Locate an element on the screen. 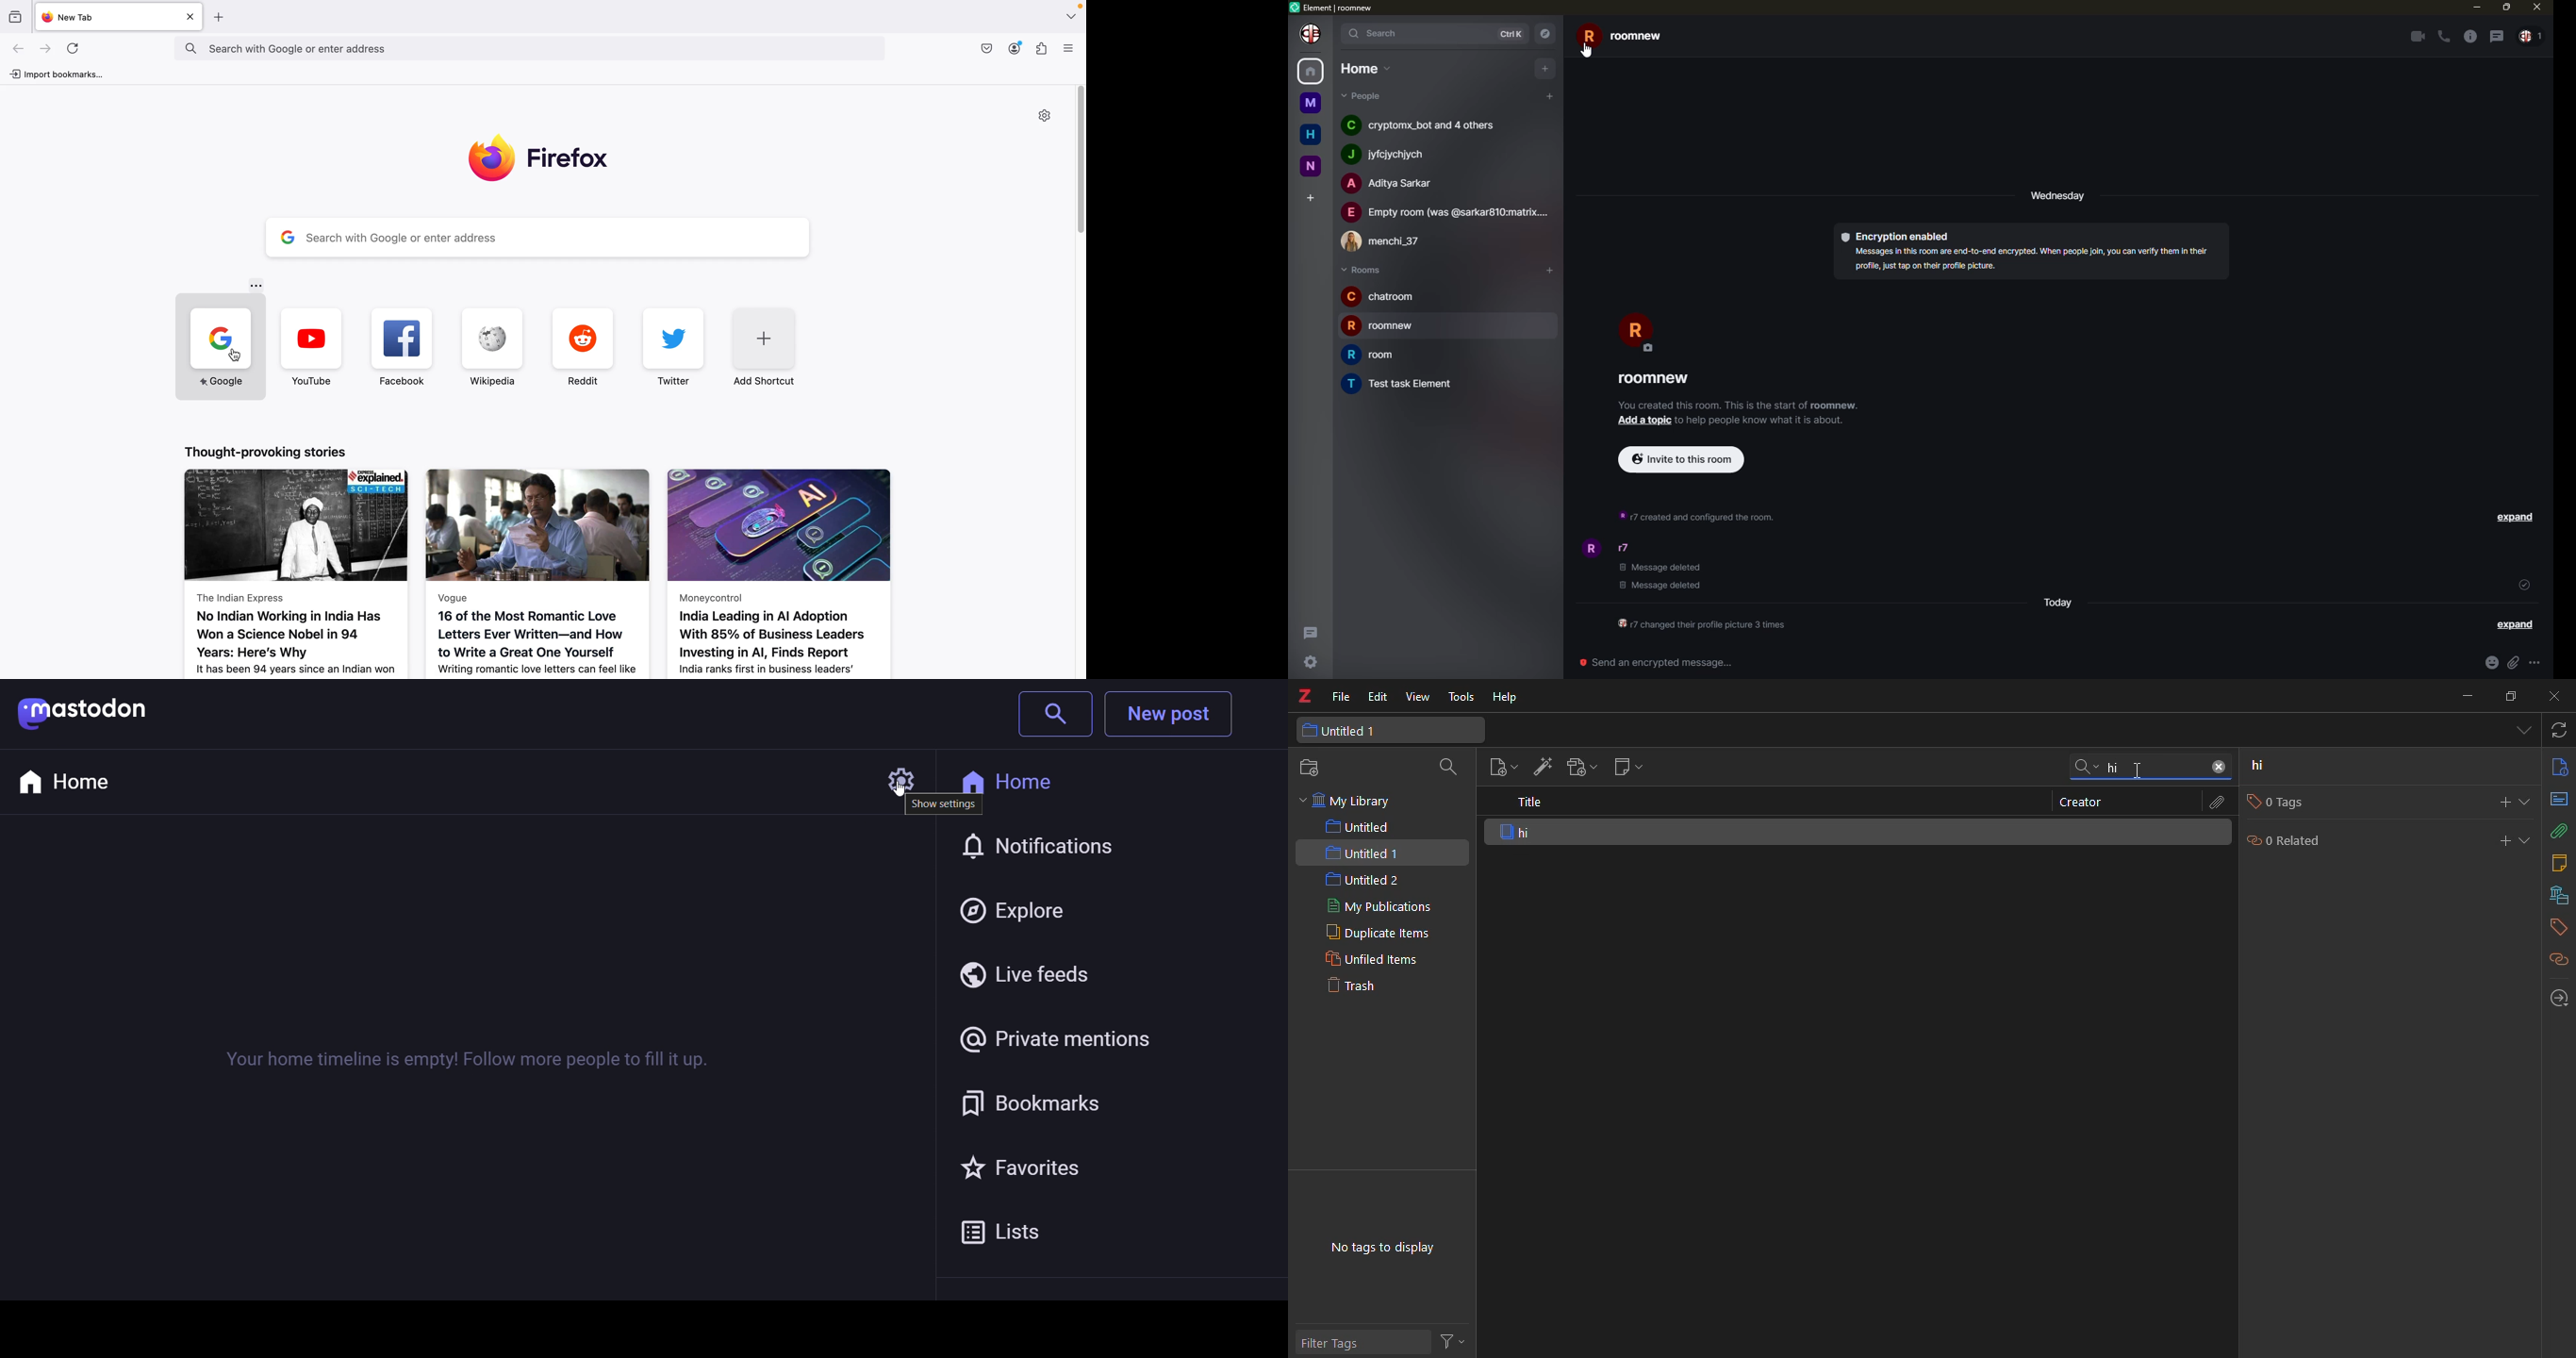 Image resolution: width=2576 pixels, height=1372 pixels. duplicate items is located at coordinates (1374, 932).